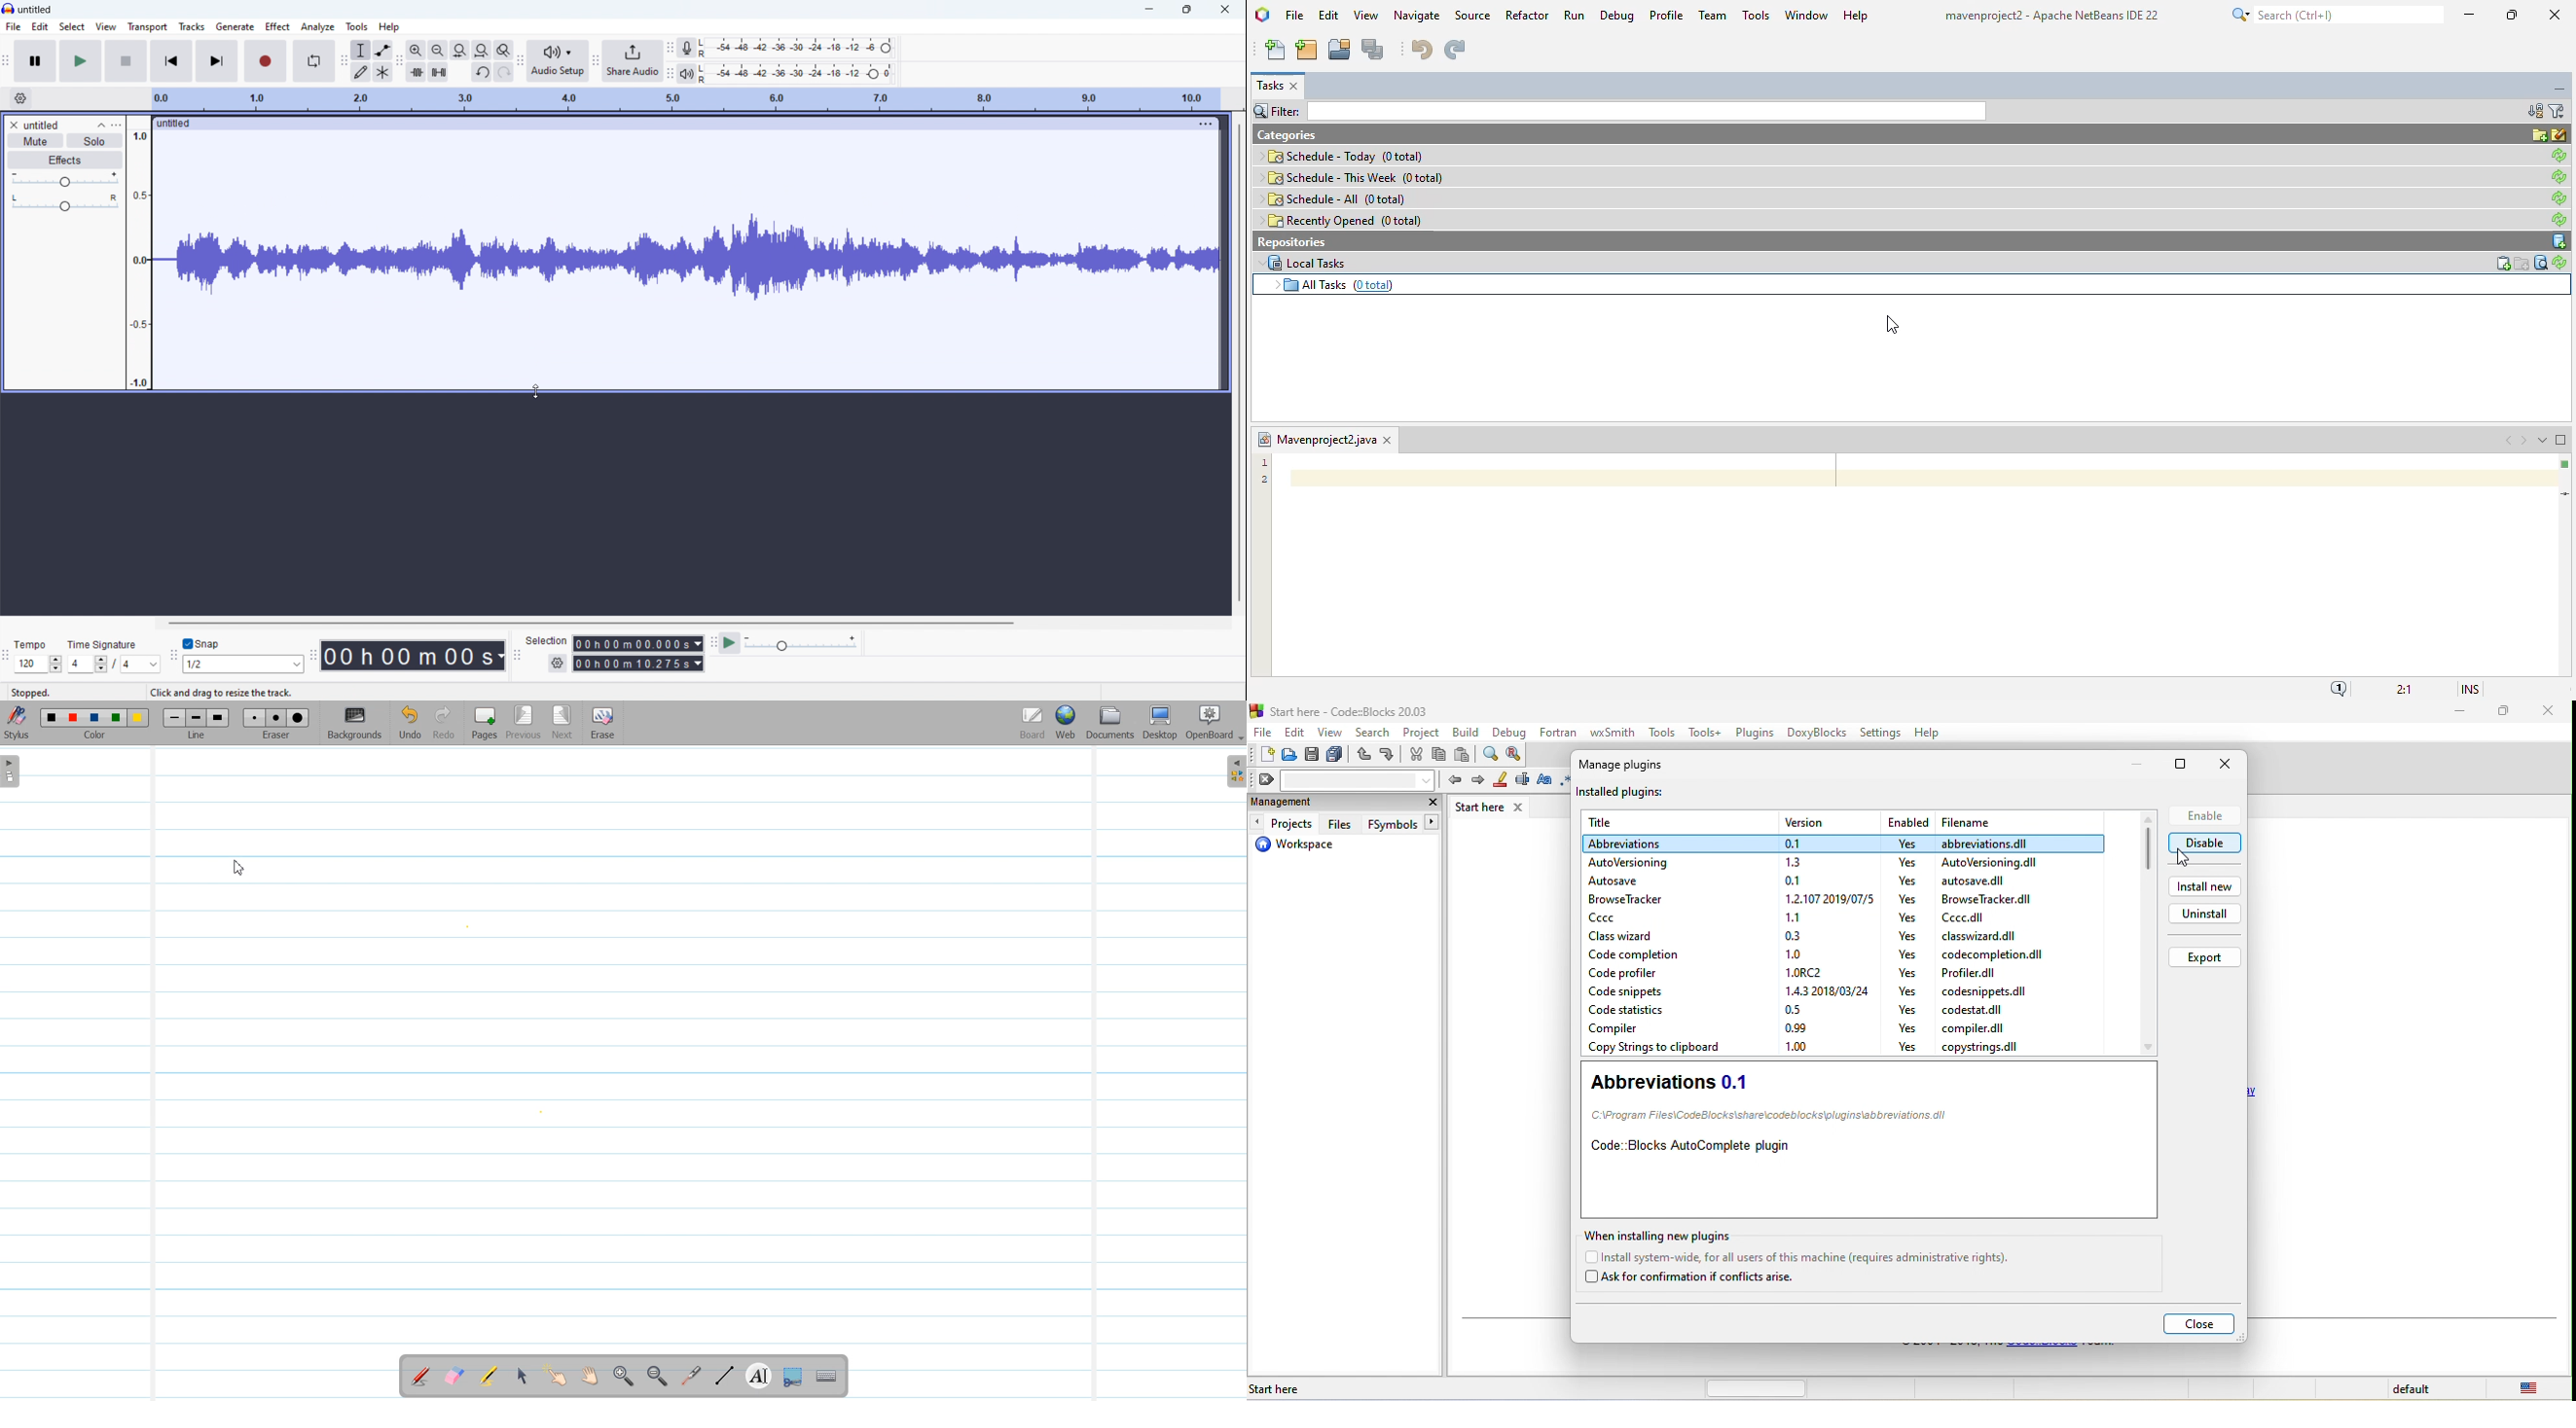 The width and height of the screenshot is (2576, 1428). I want to click on multi tool, so click(383, 72).